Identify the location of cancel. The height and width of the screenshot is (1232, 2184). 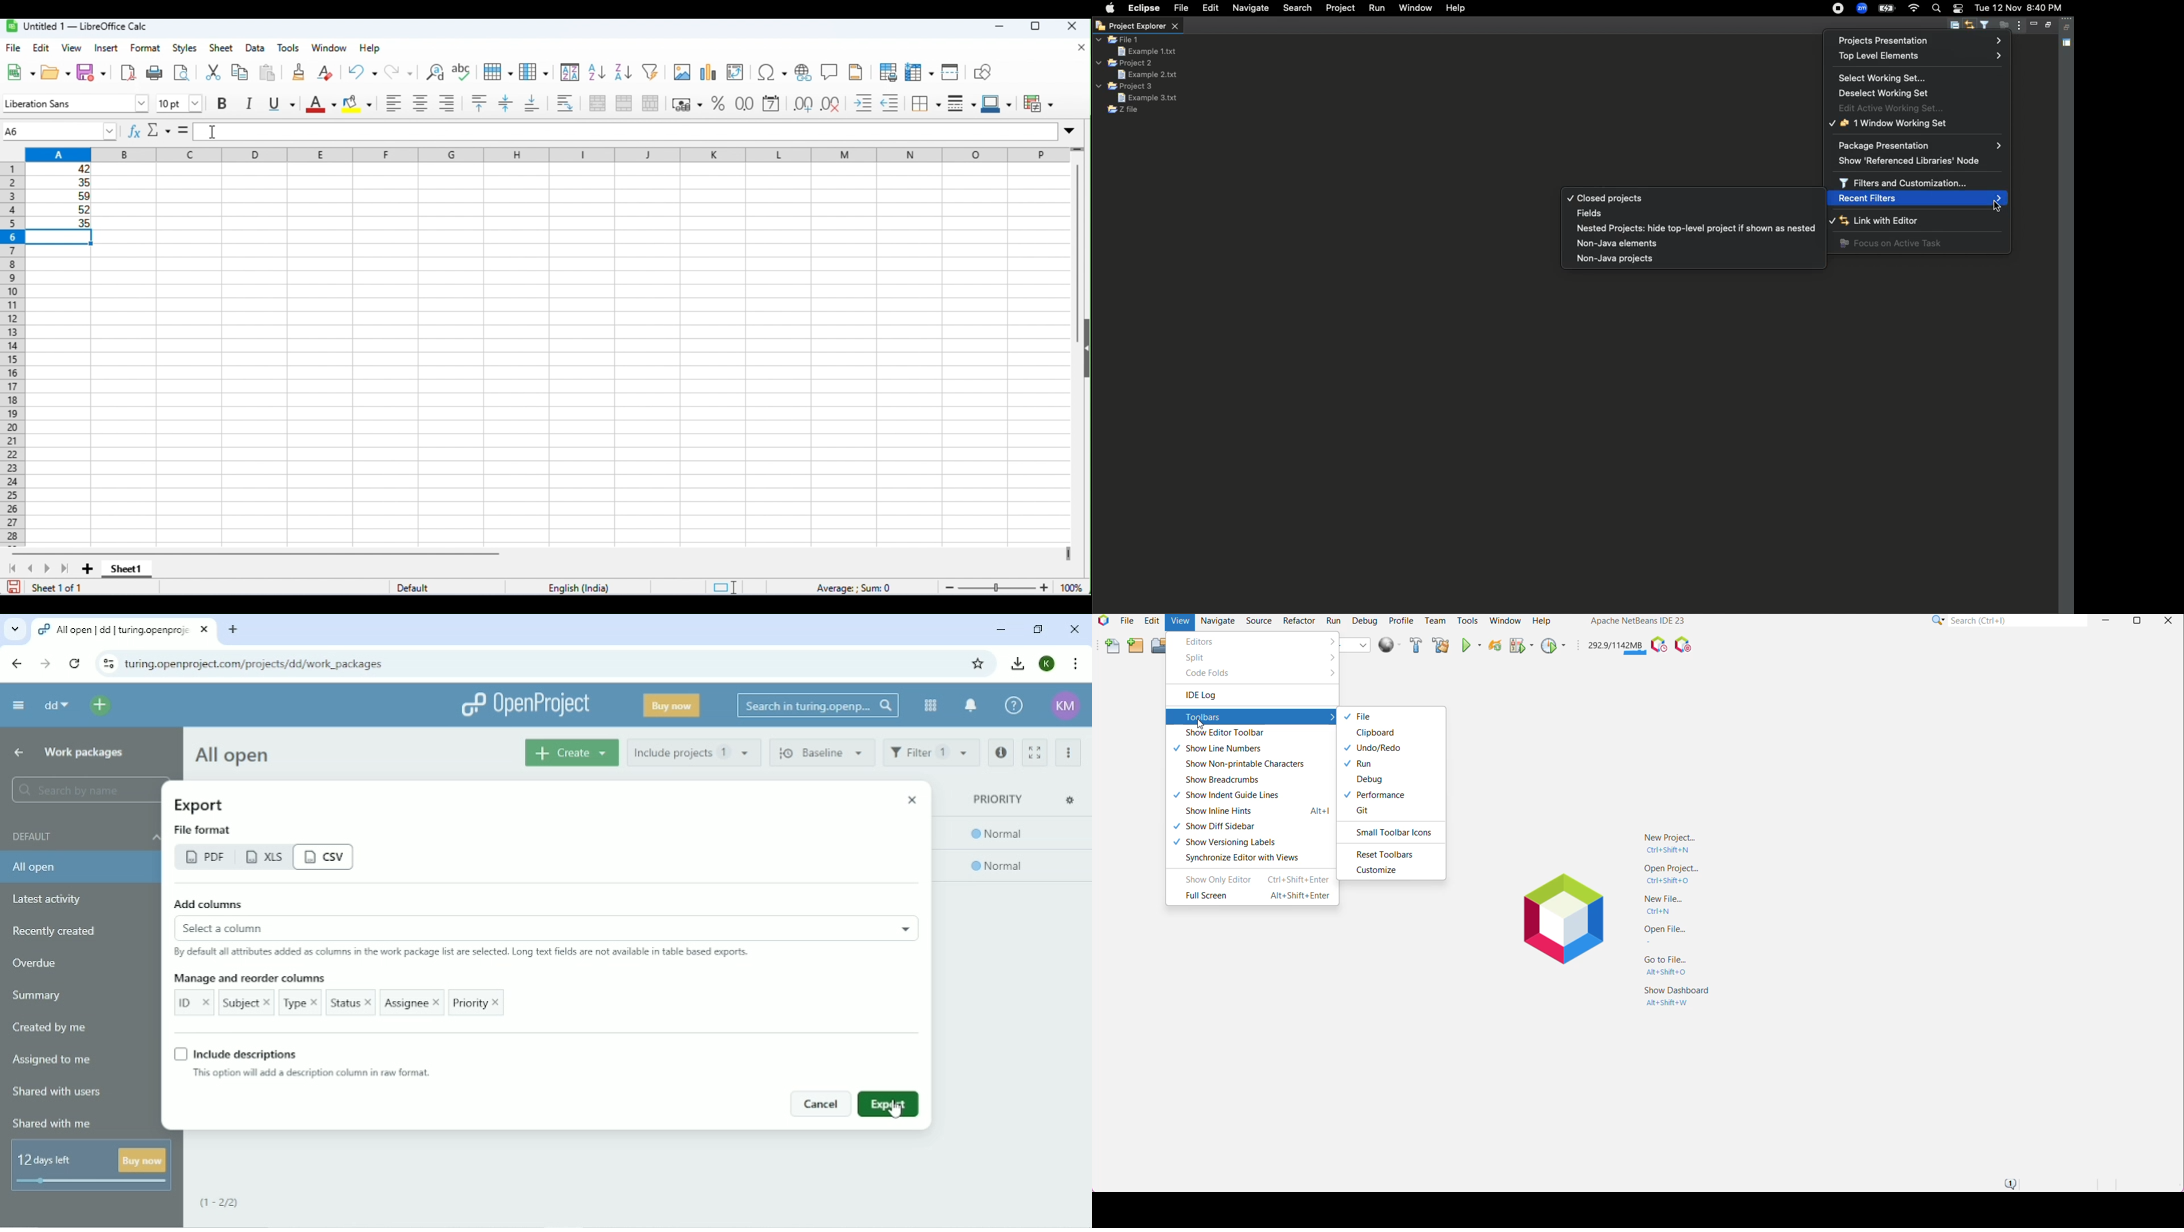
(820, 1108).